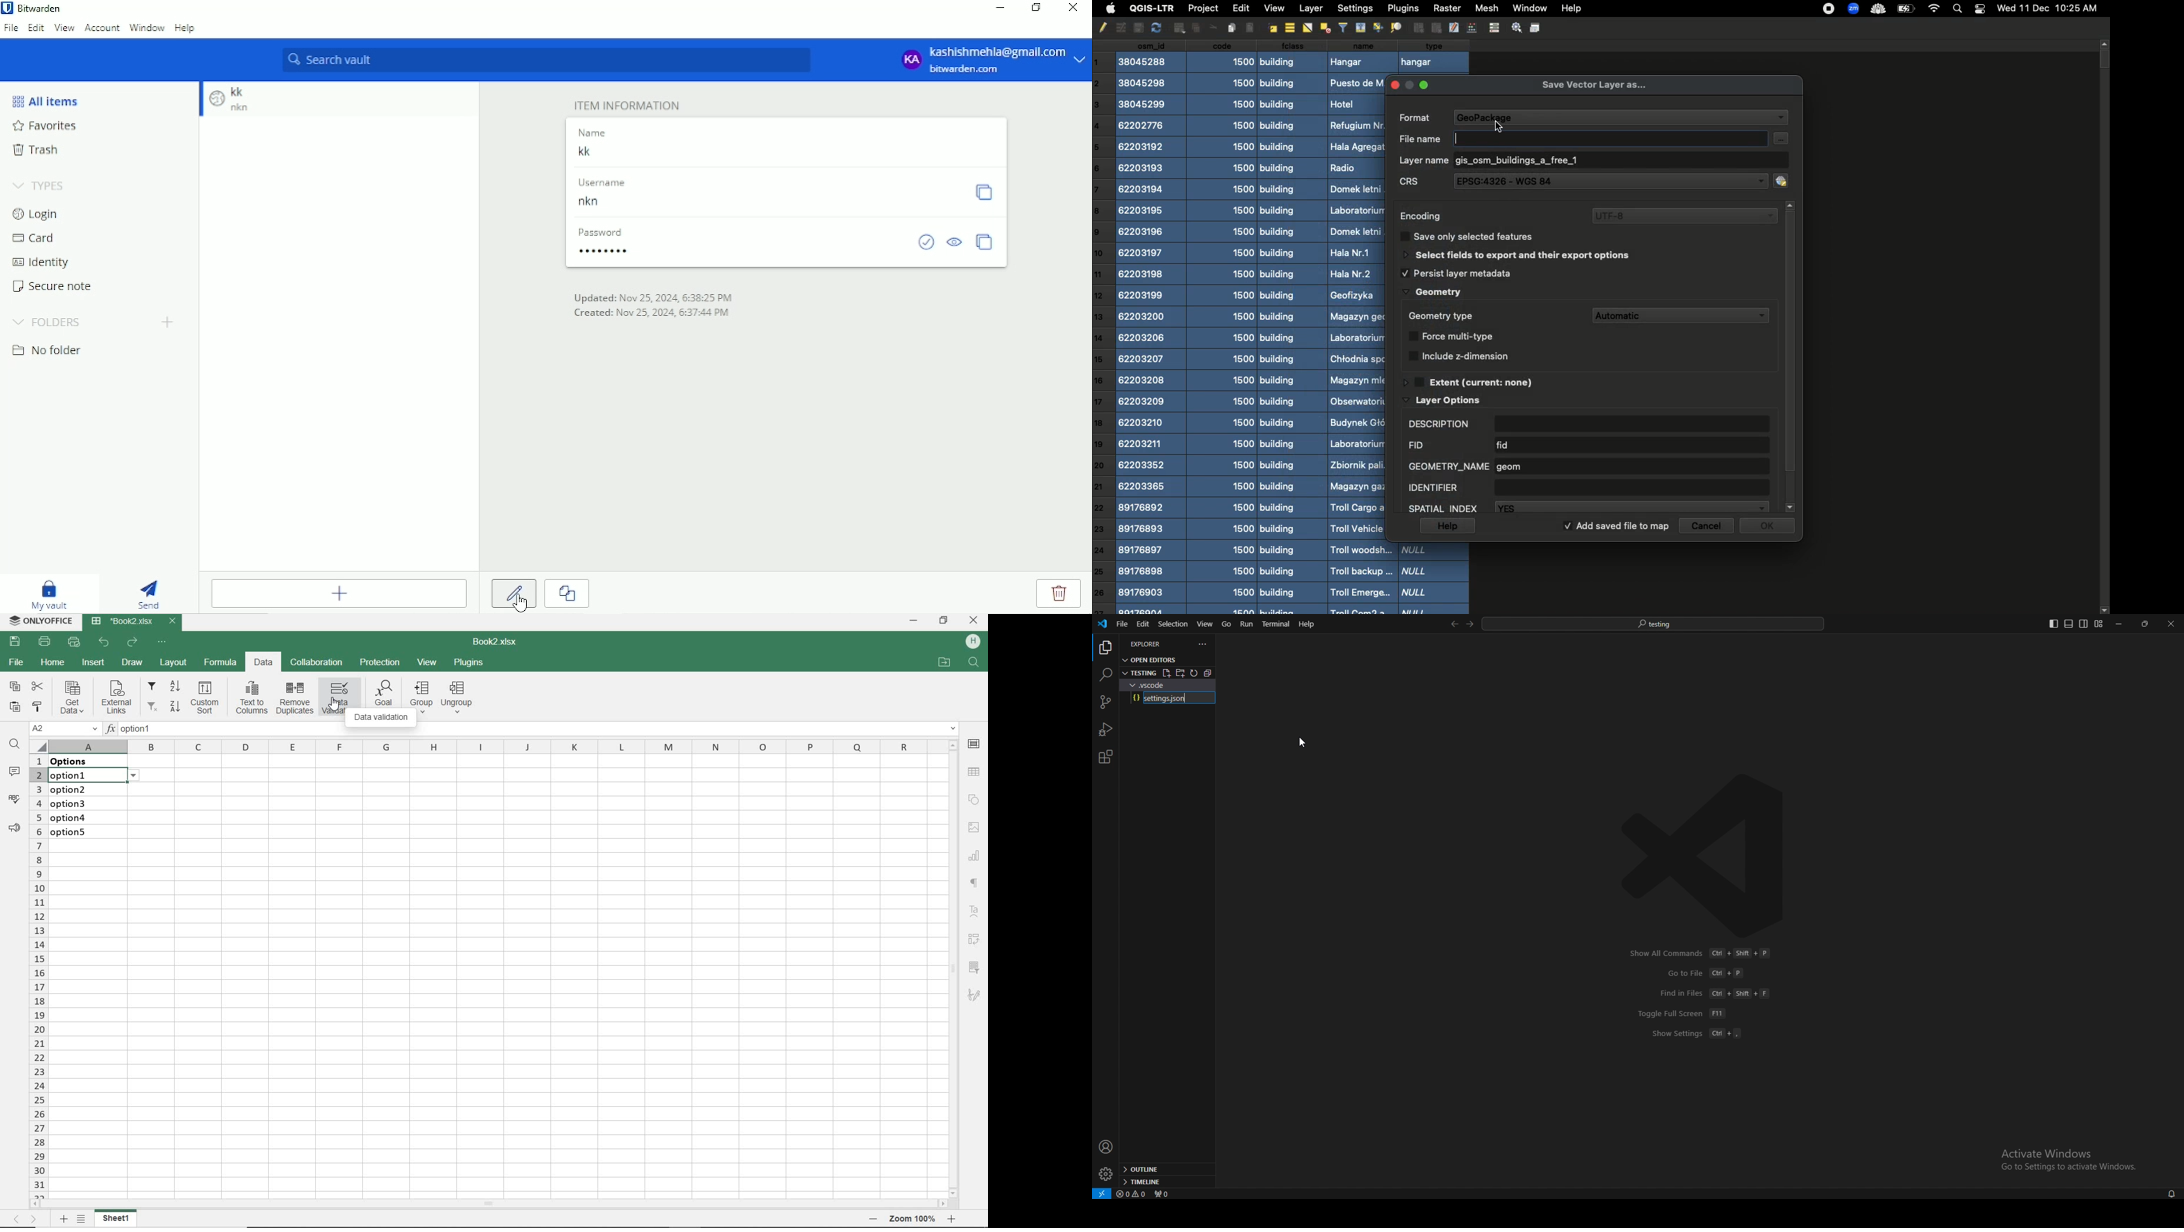 This screenshot has height=1232, width=2184. I want to click on back, so click(1452, 624).